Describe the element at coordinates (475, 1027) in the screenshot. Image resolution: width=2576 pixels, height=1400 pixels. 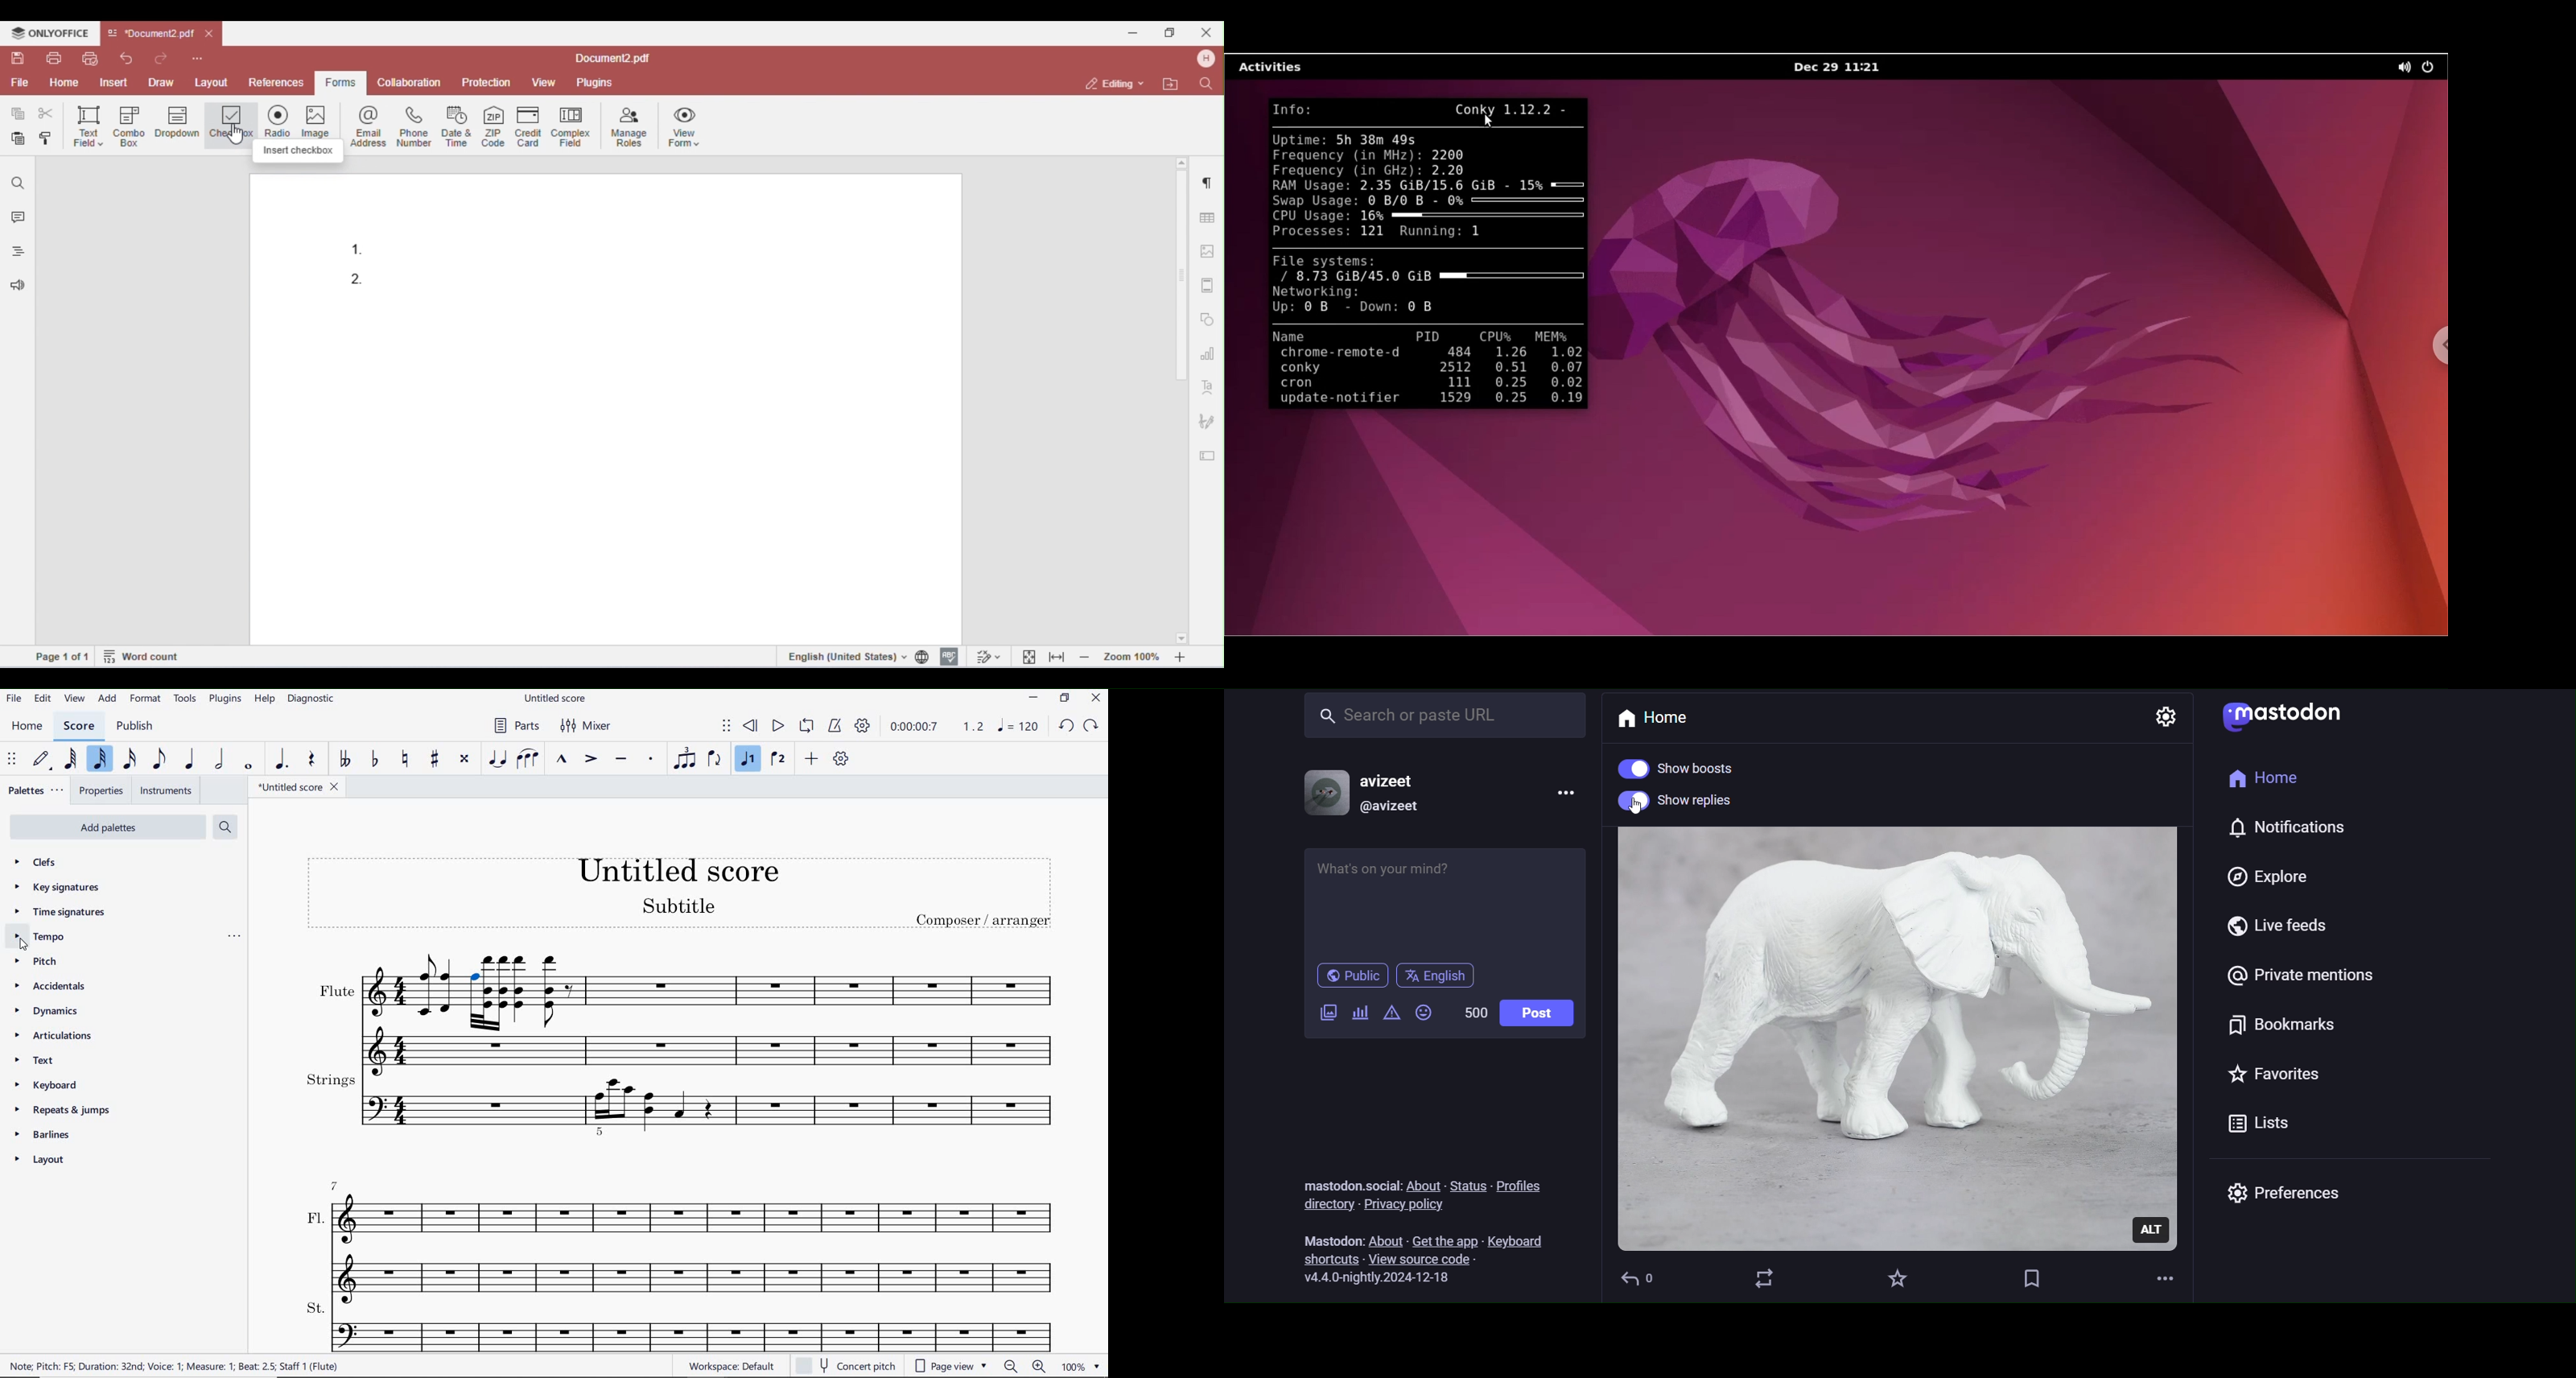
I see `flute` at that location.